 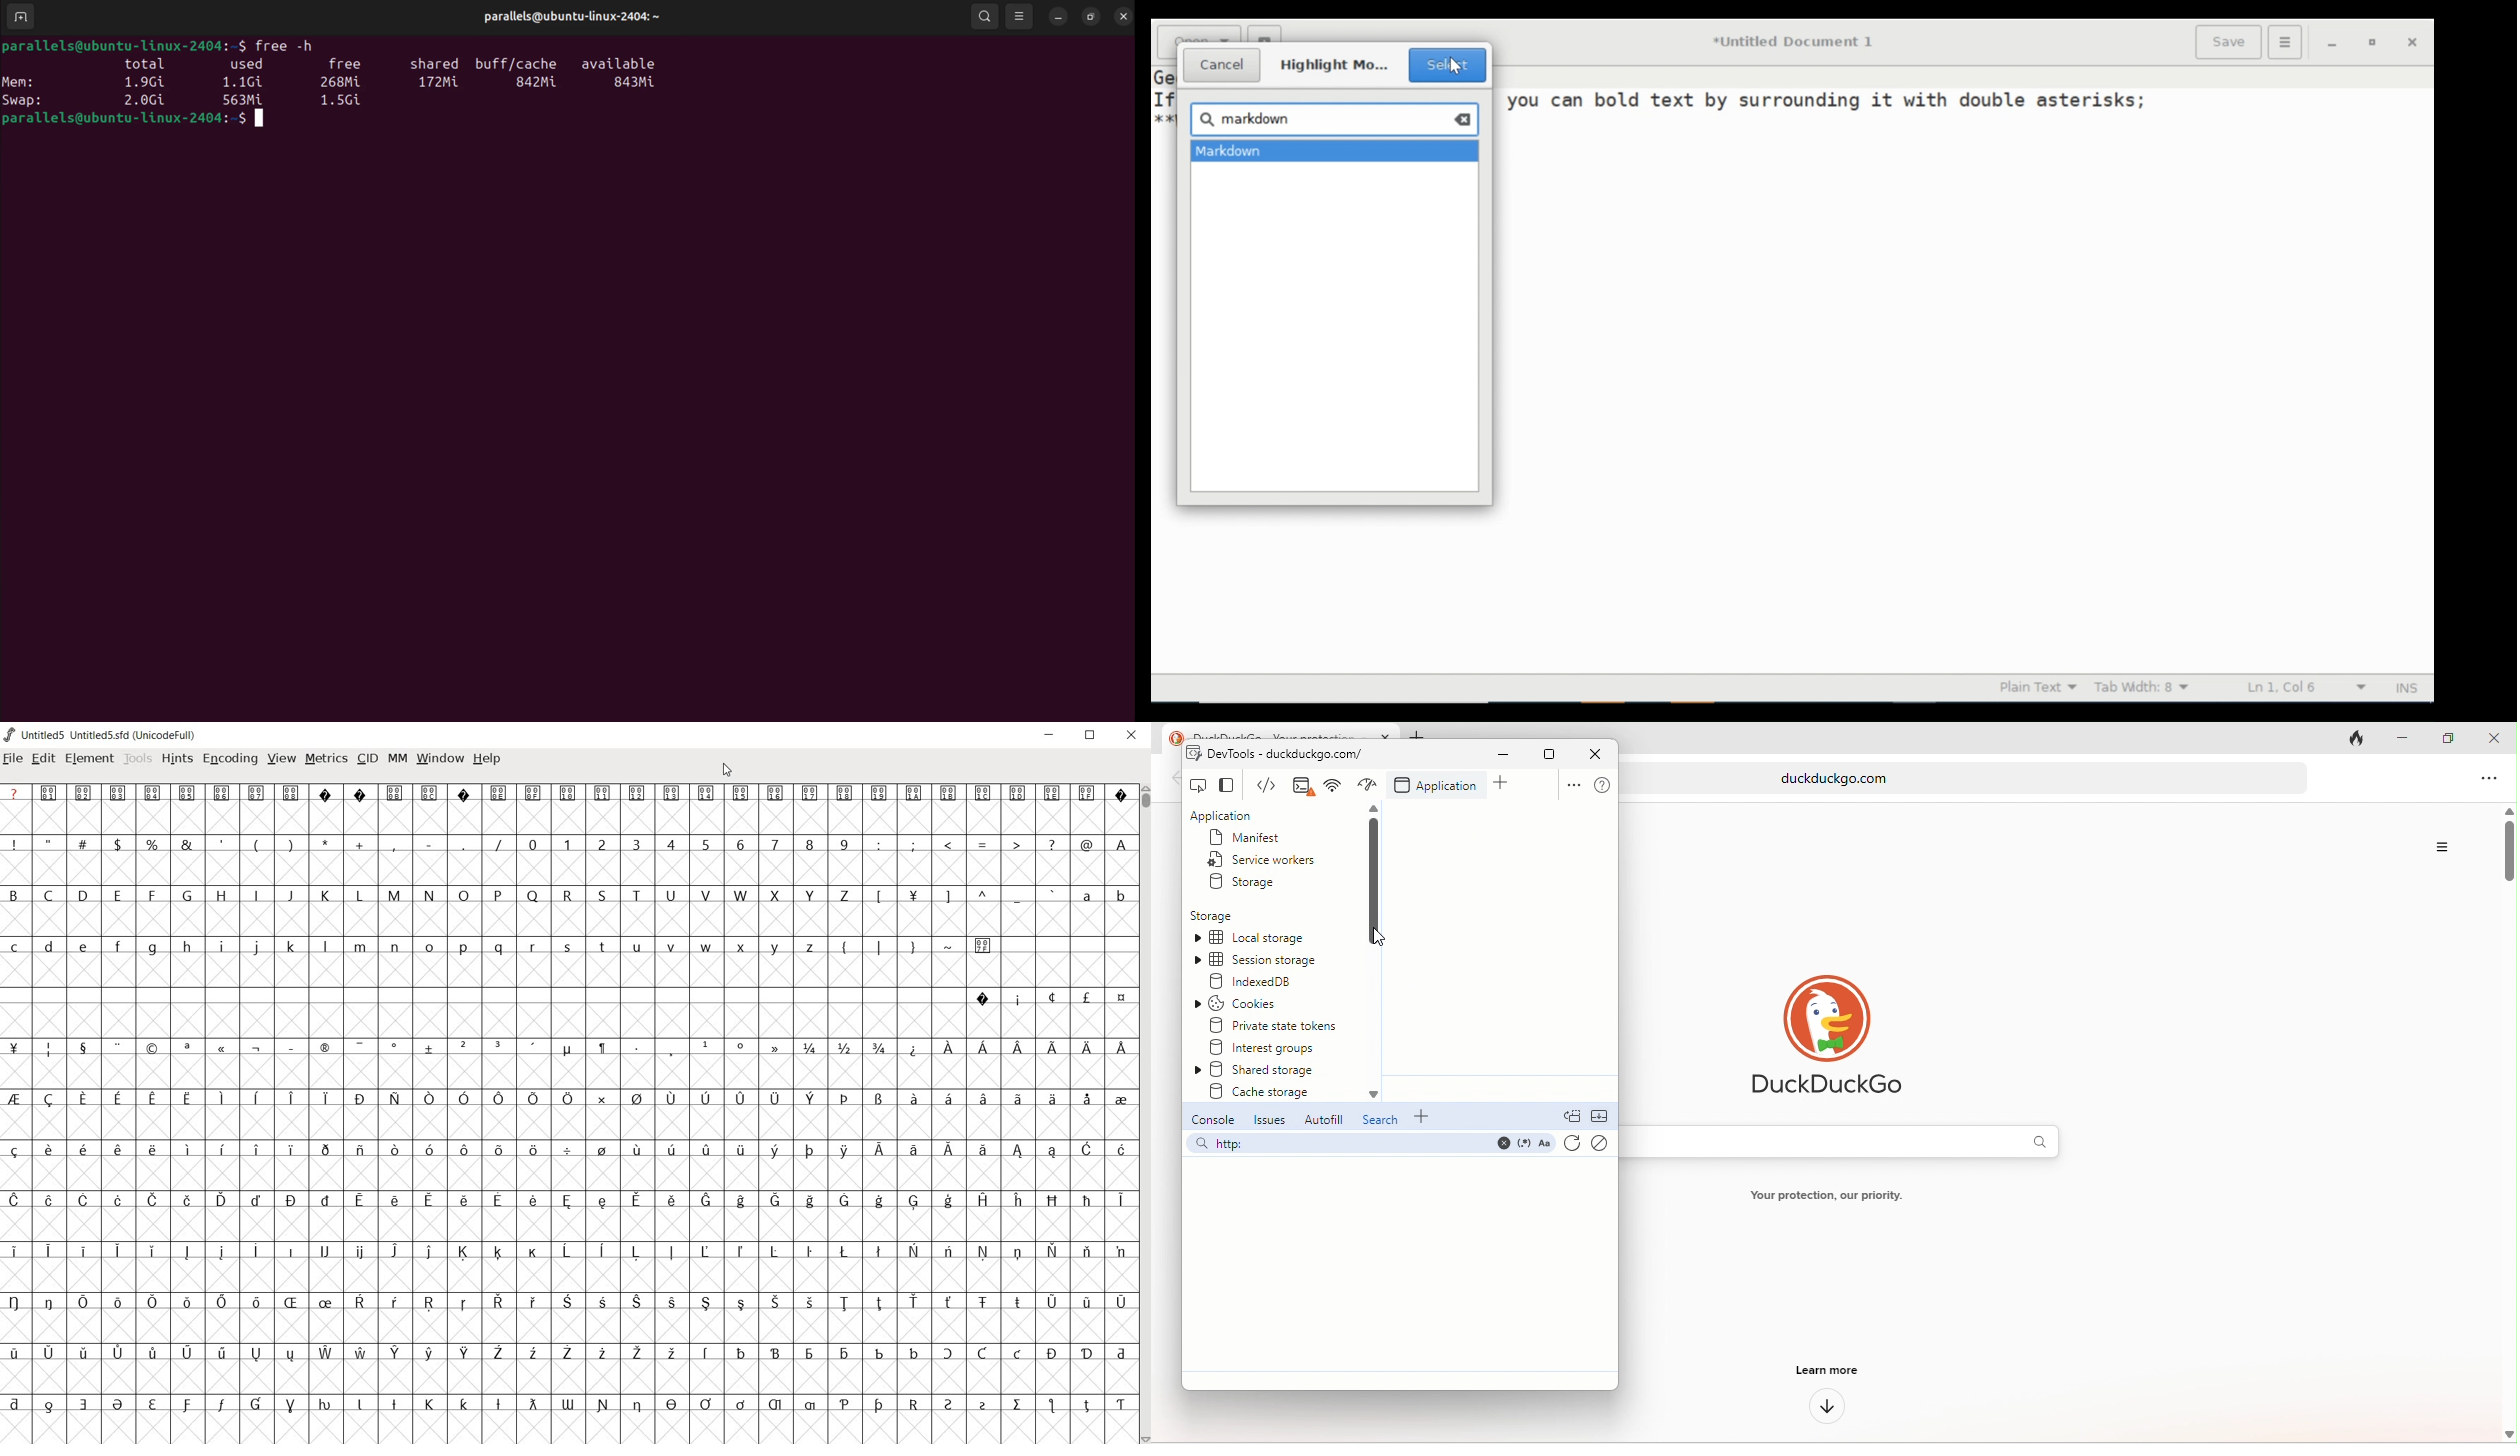 What do you see at coordinates (1087, 1302) in the screenshot?
I see `Symbol` at bounding box center [1087, 1302].